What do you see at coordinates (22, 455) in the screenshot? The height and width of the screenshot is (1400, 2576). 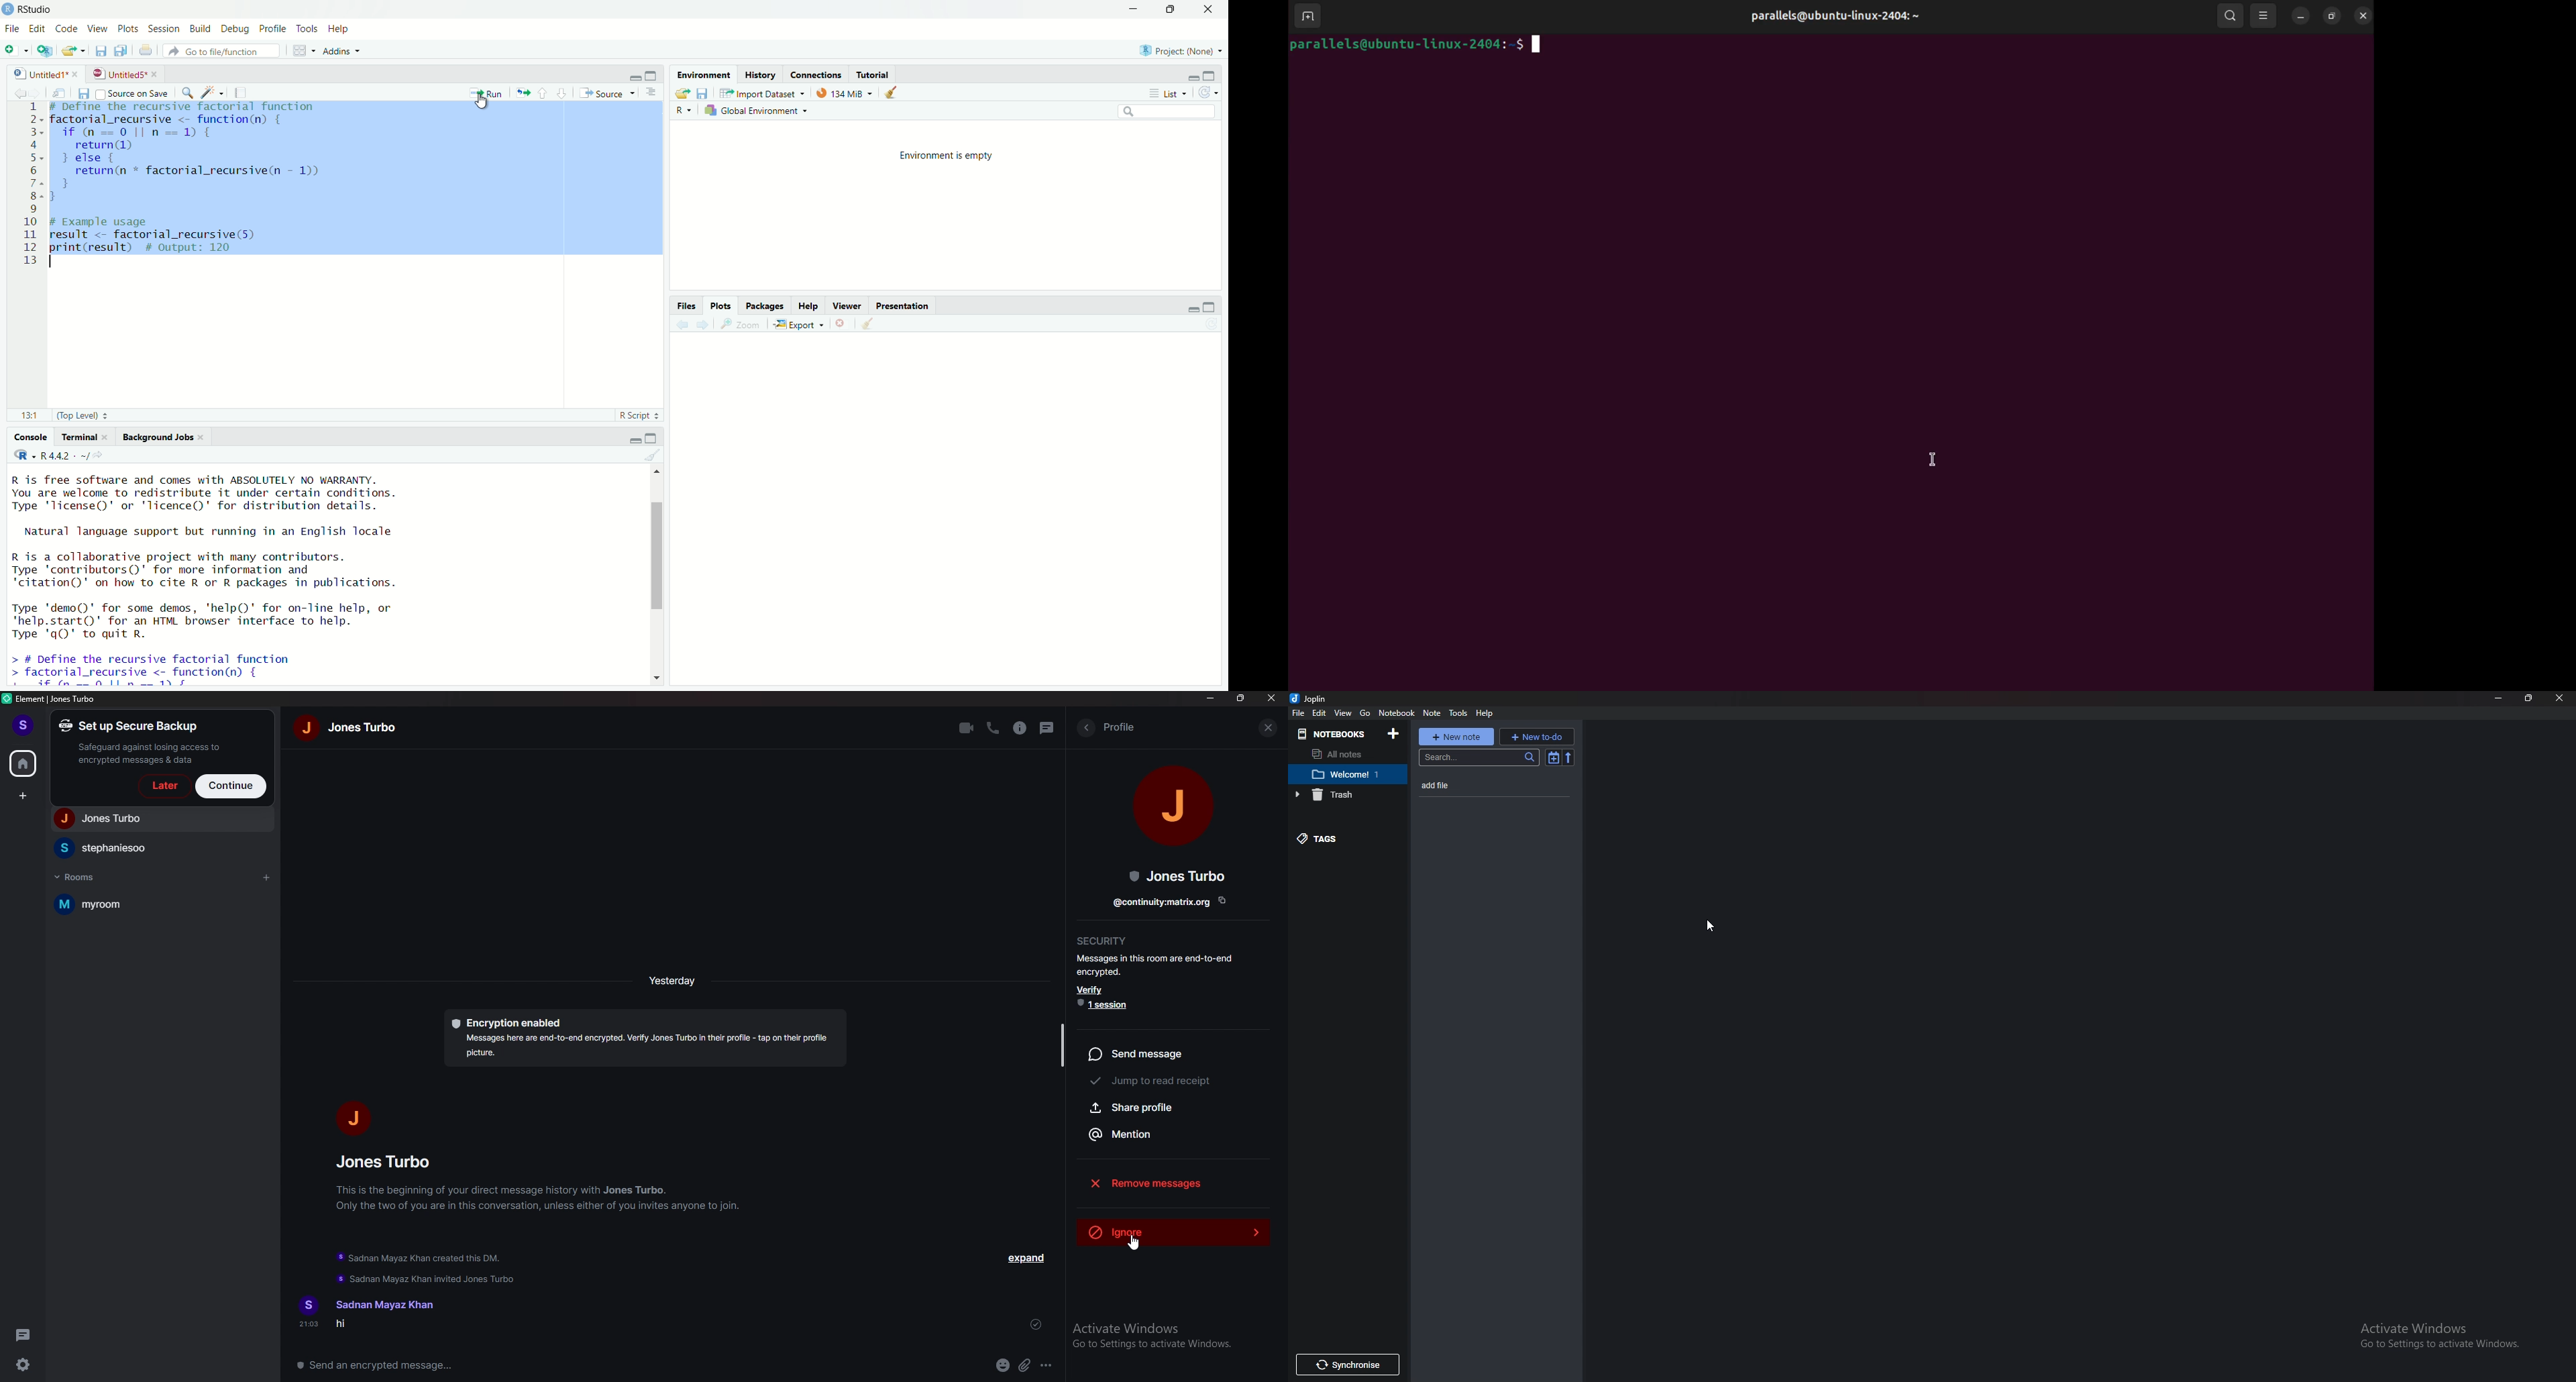 I see `R` at bounding box center [22, 455].